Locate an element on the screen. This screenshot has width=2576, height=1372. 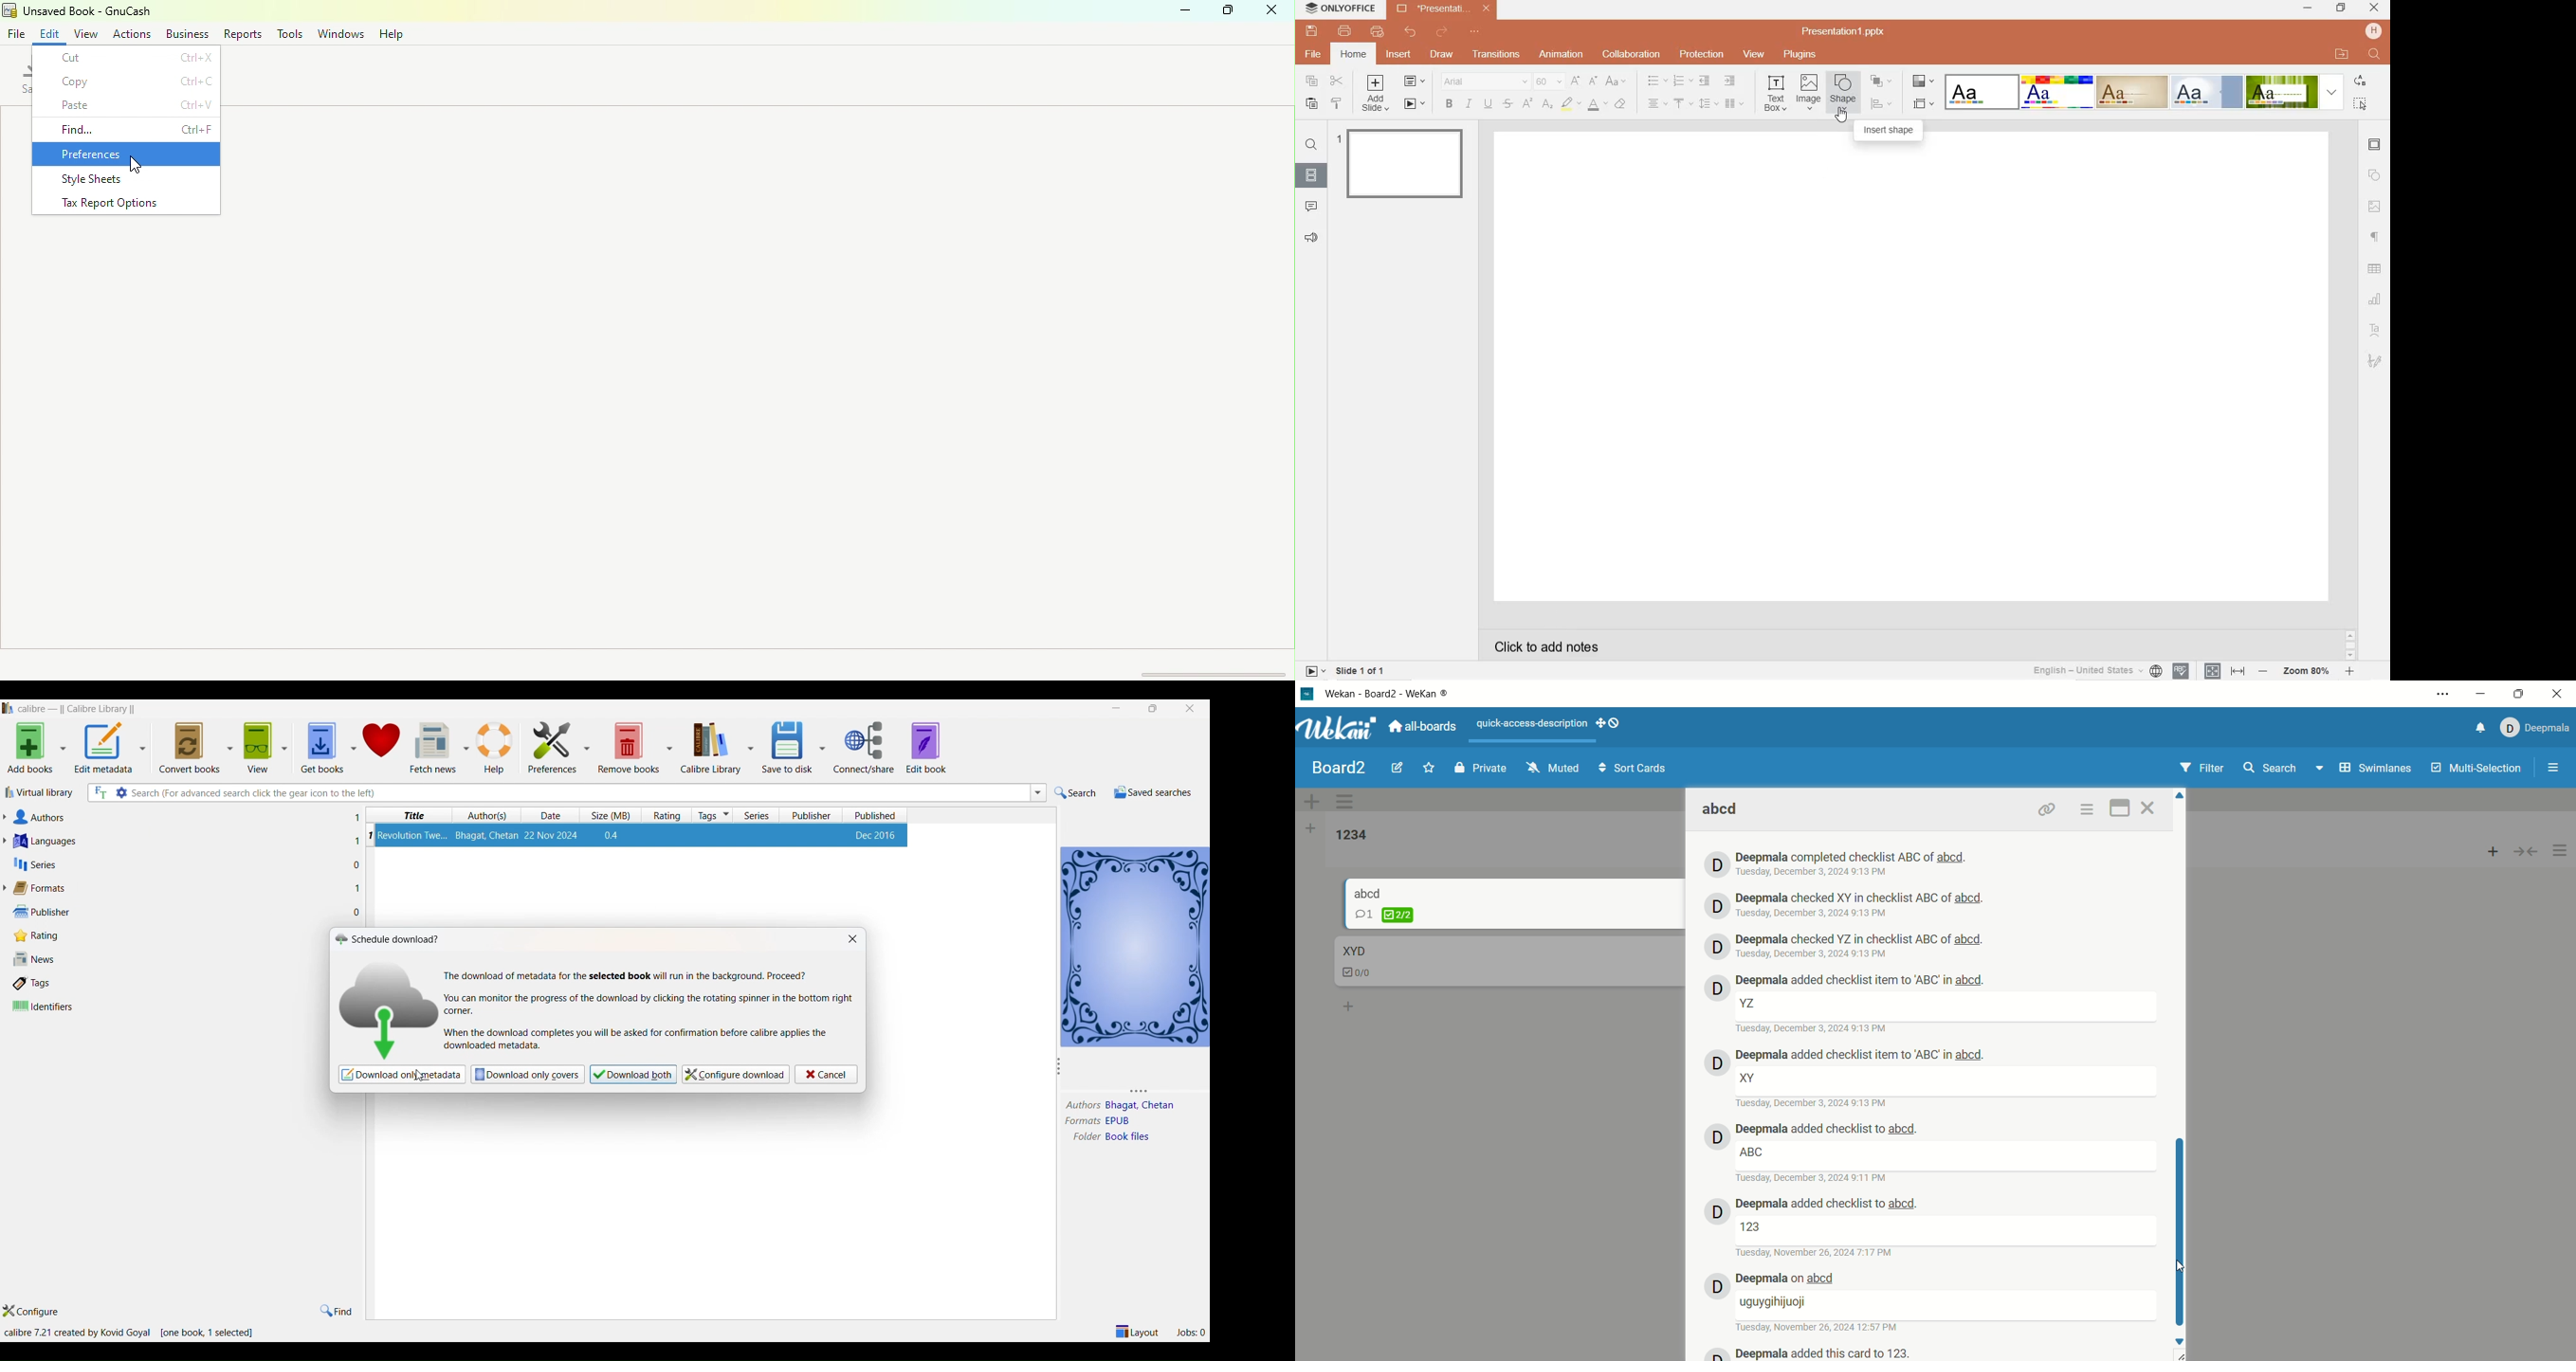
text is located at coordinates (1775, 1303).